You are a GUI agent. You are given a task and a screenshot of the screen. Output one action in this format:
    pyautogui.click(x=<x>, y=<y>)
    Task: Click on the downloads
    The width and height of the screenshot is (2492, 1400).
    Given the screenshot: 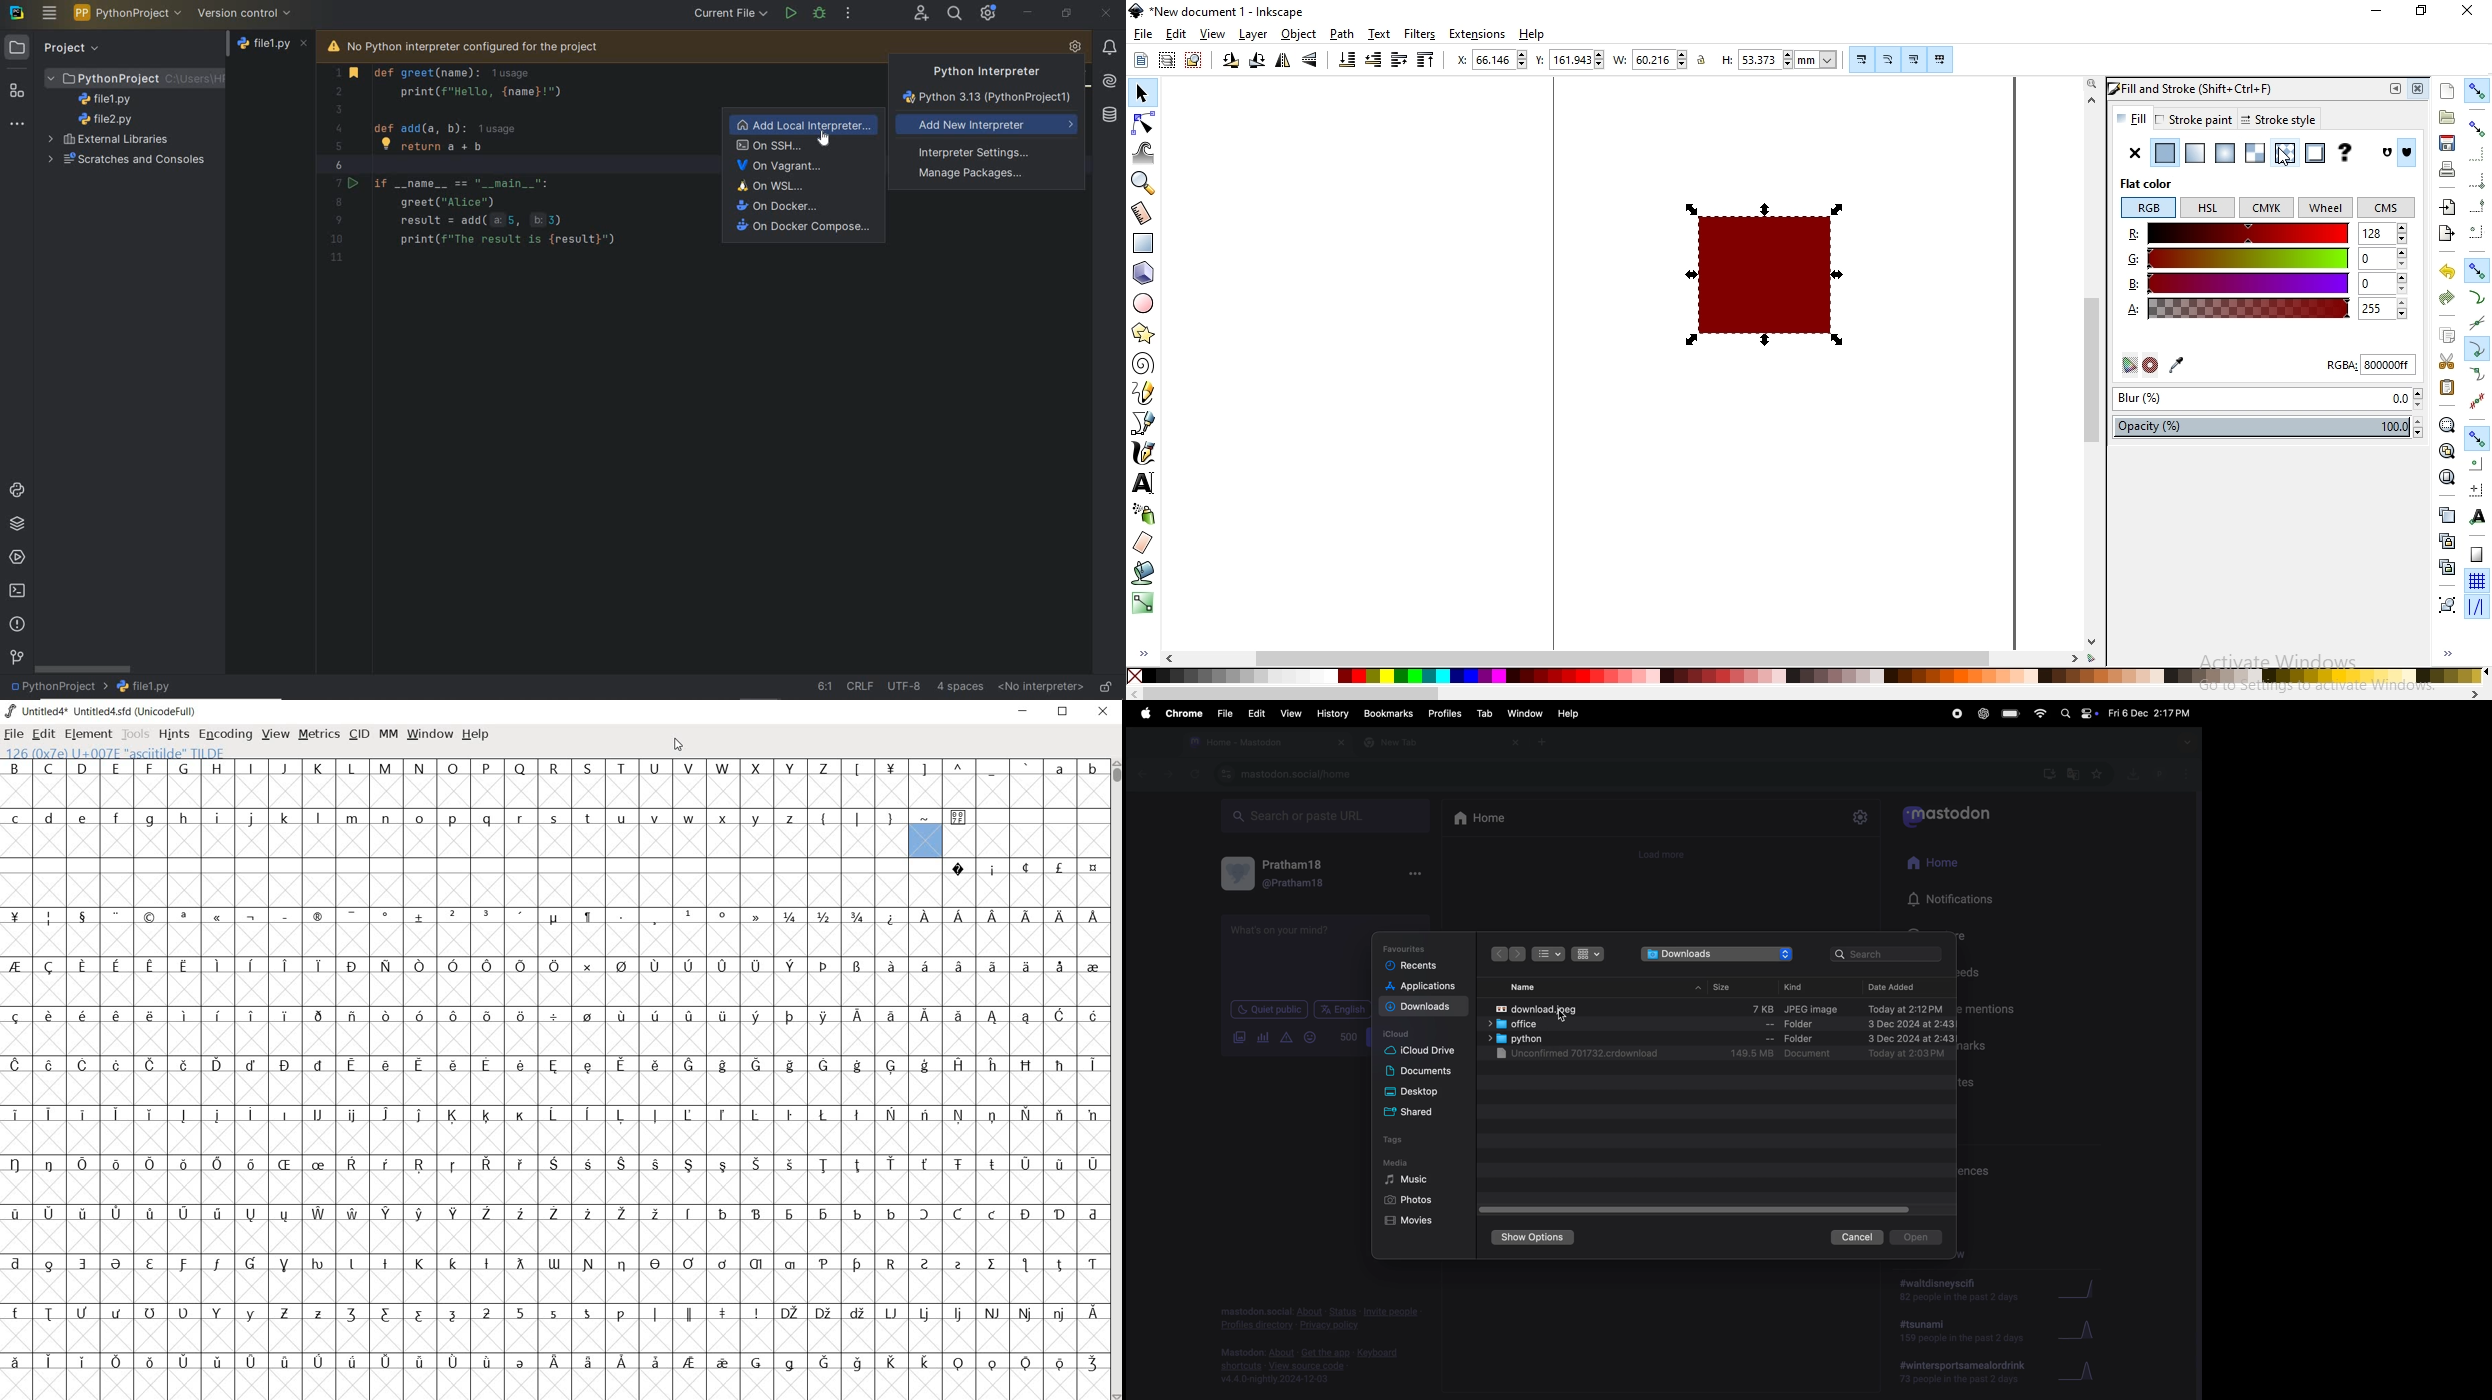 What is the action you would take?
    pyautogui.click(x=2134, y=772)
    